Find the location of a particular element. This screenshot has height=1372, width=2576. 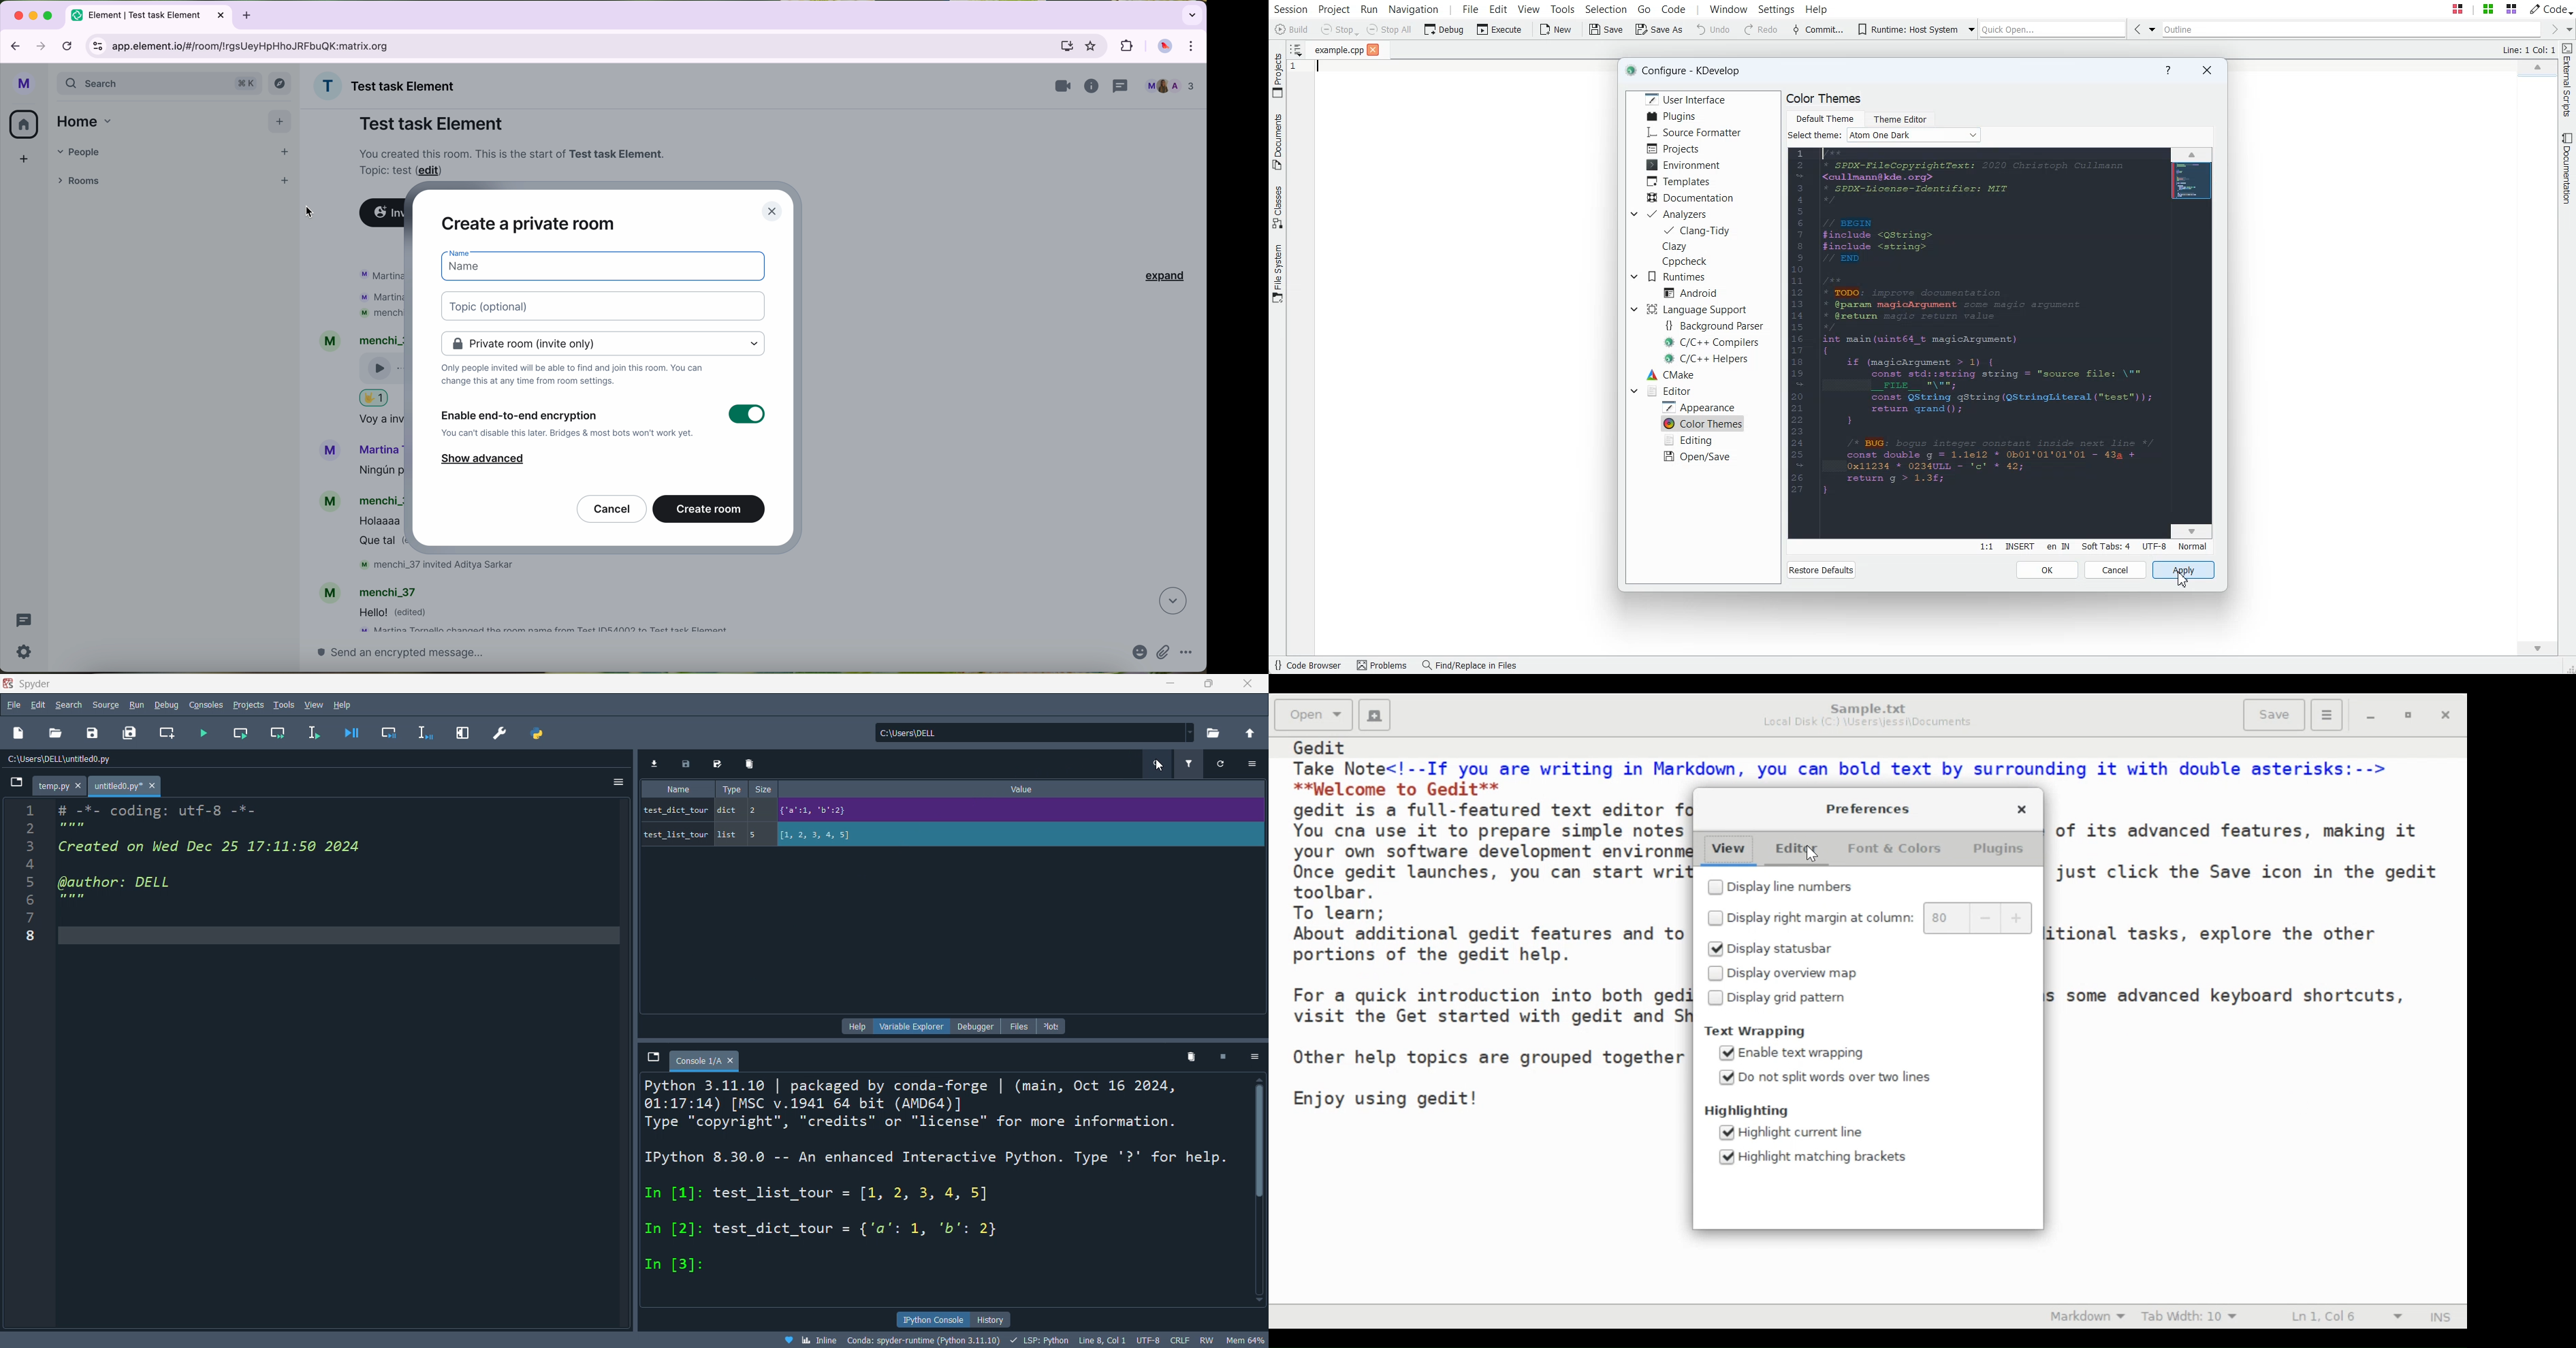

tab is located at coordinates (708, 1061).